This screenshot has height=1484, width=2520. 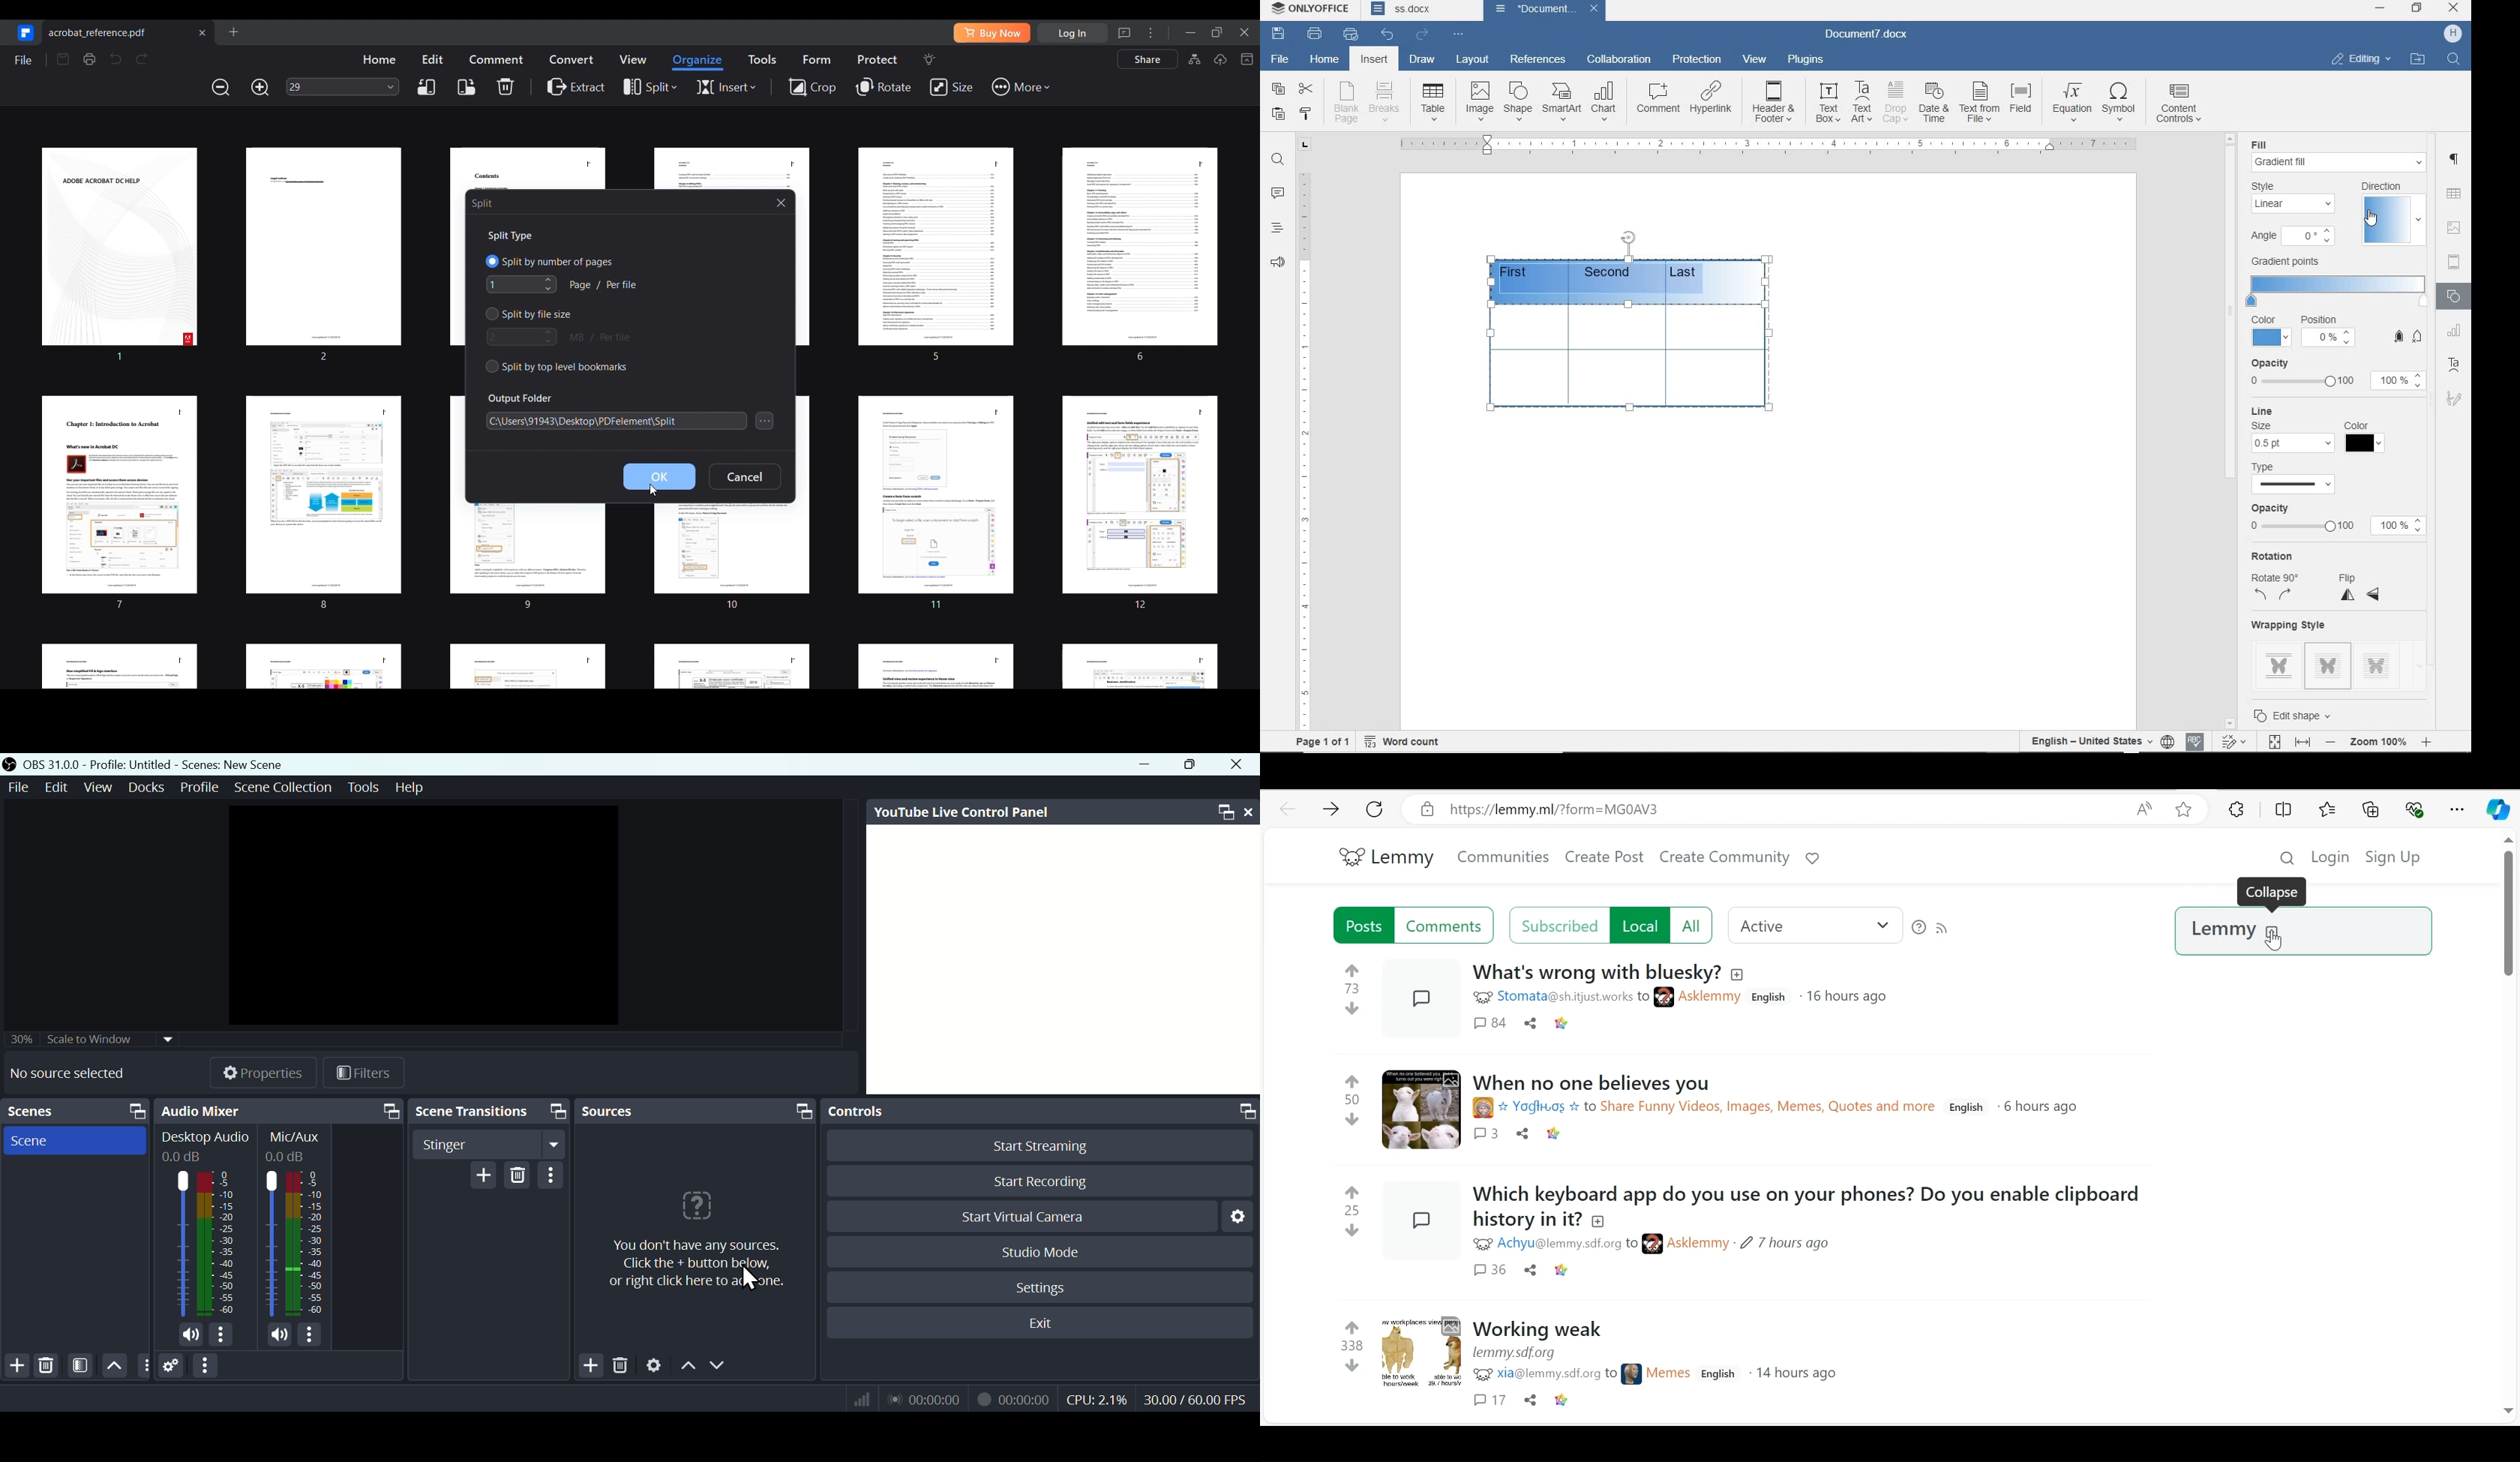 I want to click on IMAGE, so click(x=2455, y=227).